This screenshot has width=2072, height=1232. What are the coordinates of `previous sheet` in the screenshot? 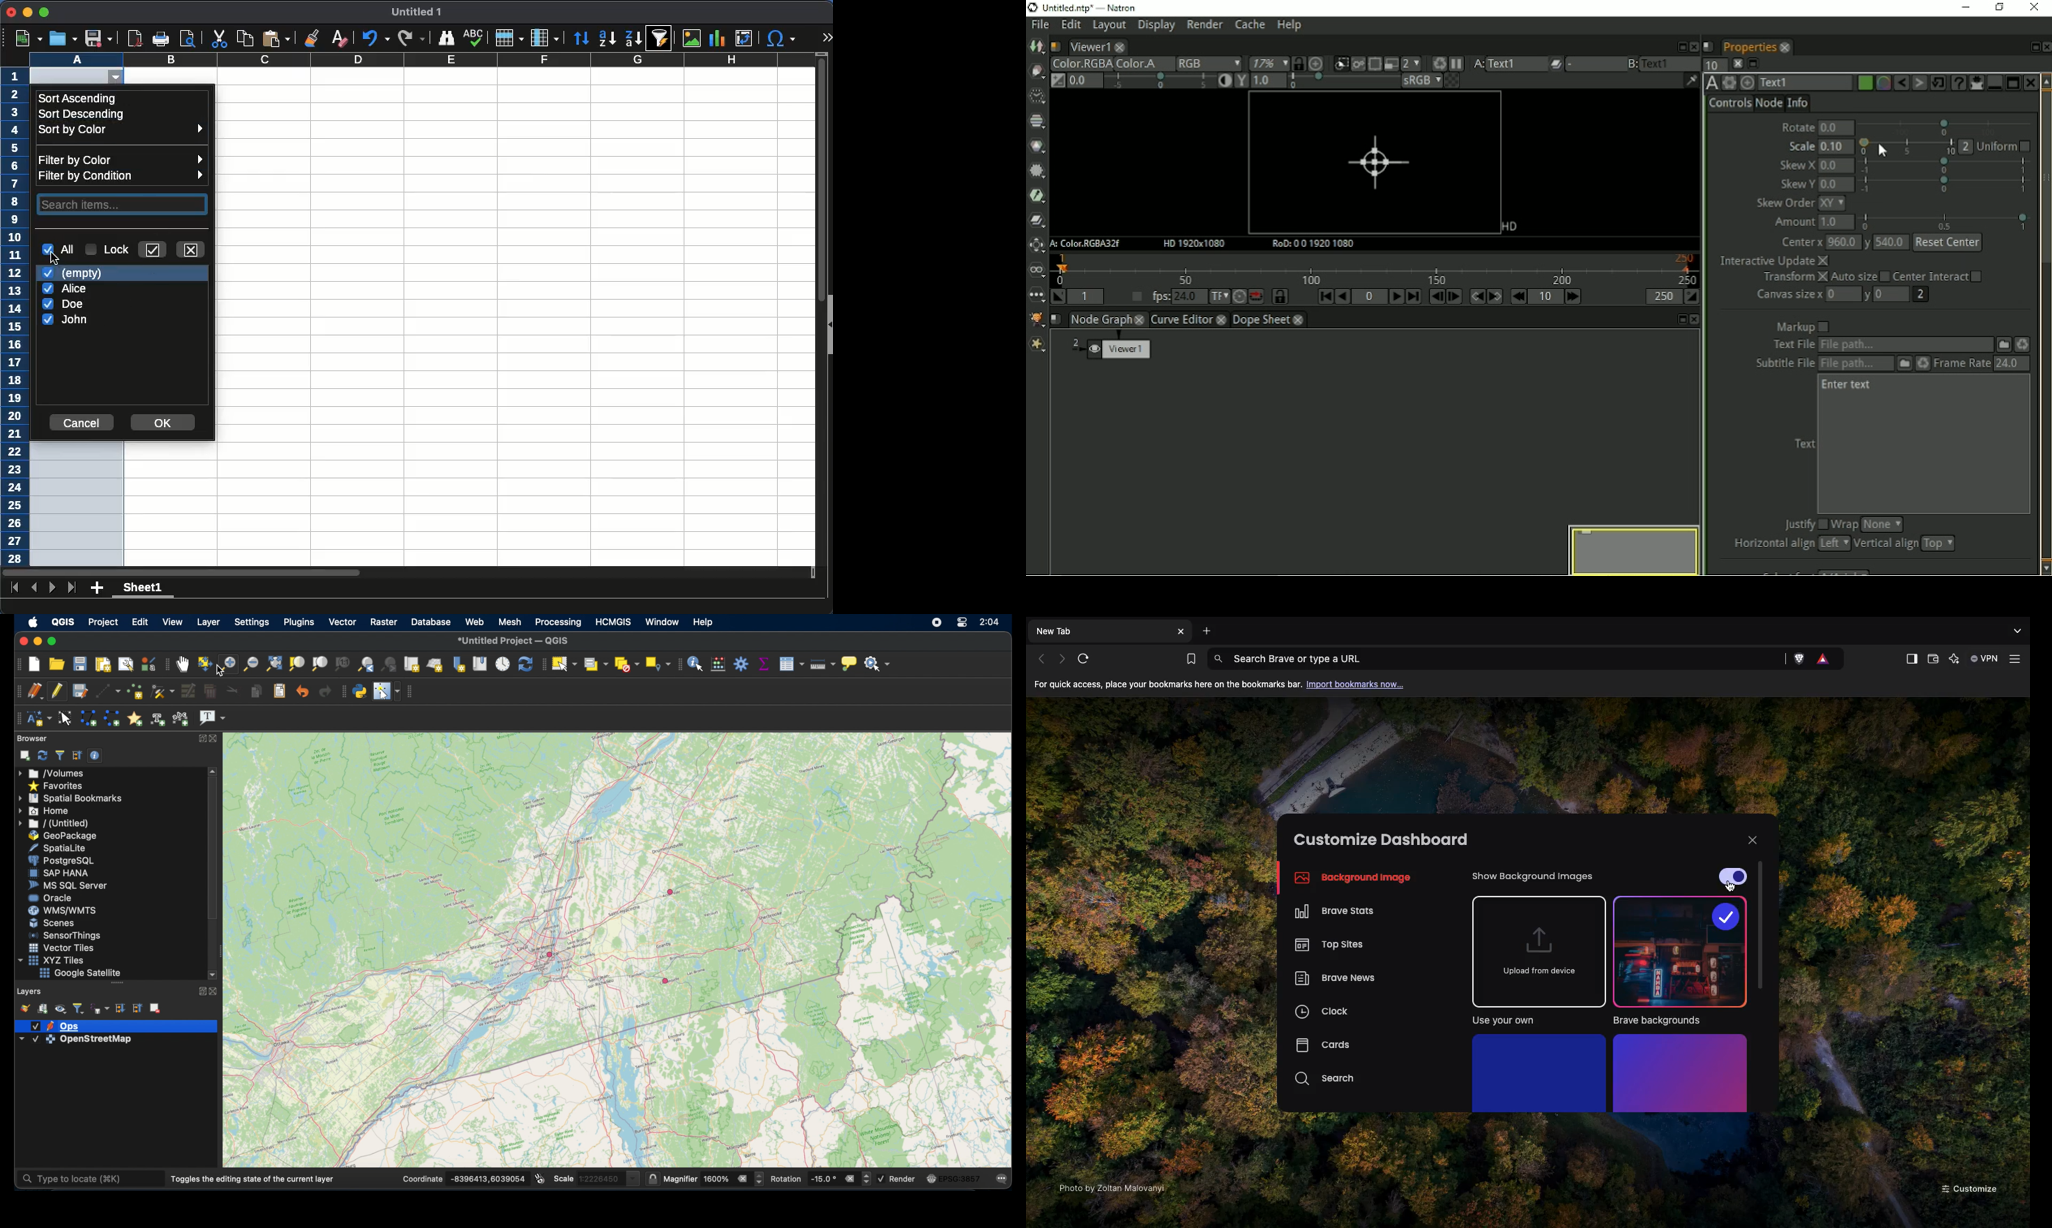 It's located at (36, 587).